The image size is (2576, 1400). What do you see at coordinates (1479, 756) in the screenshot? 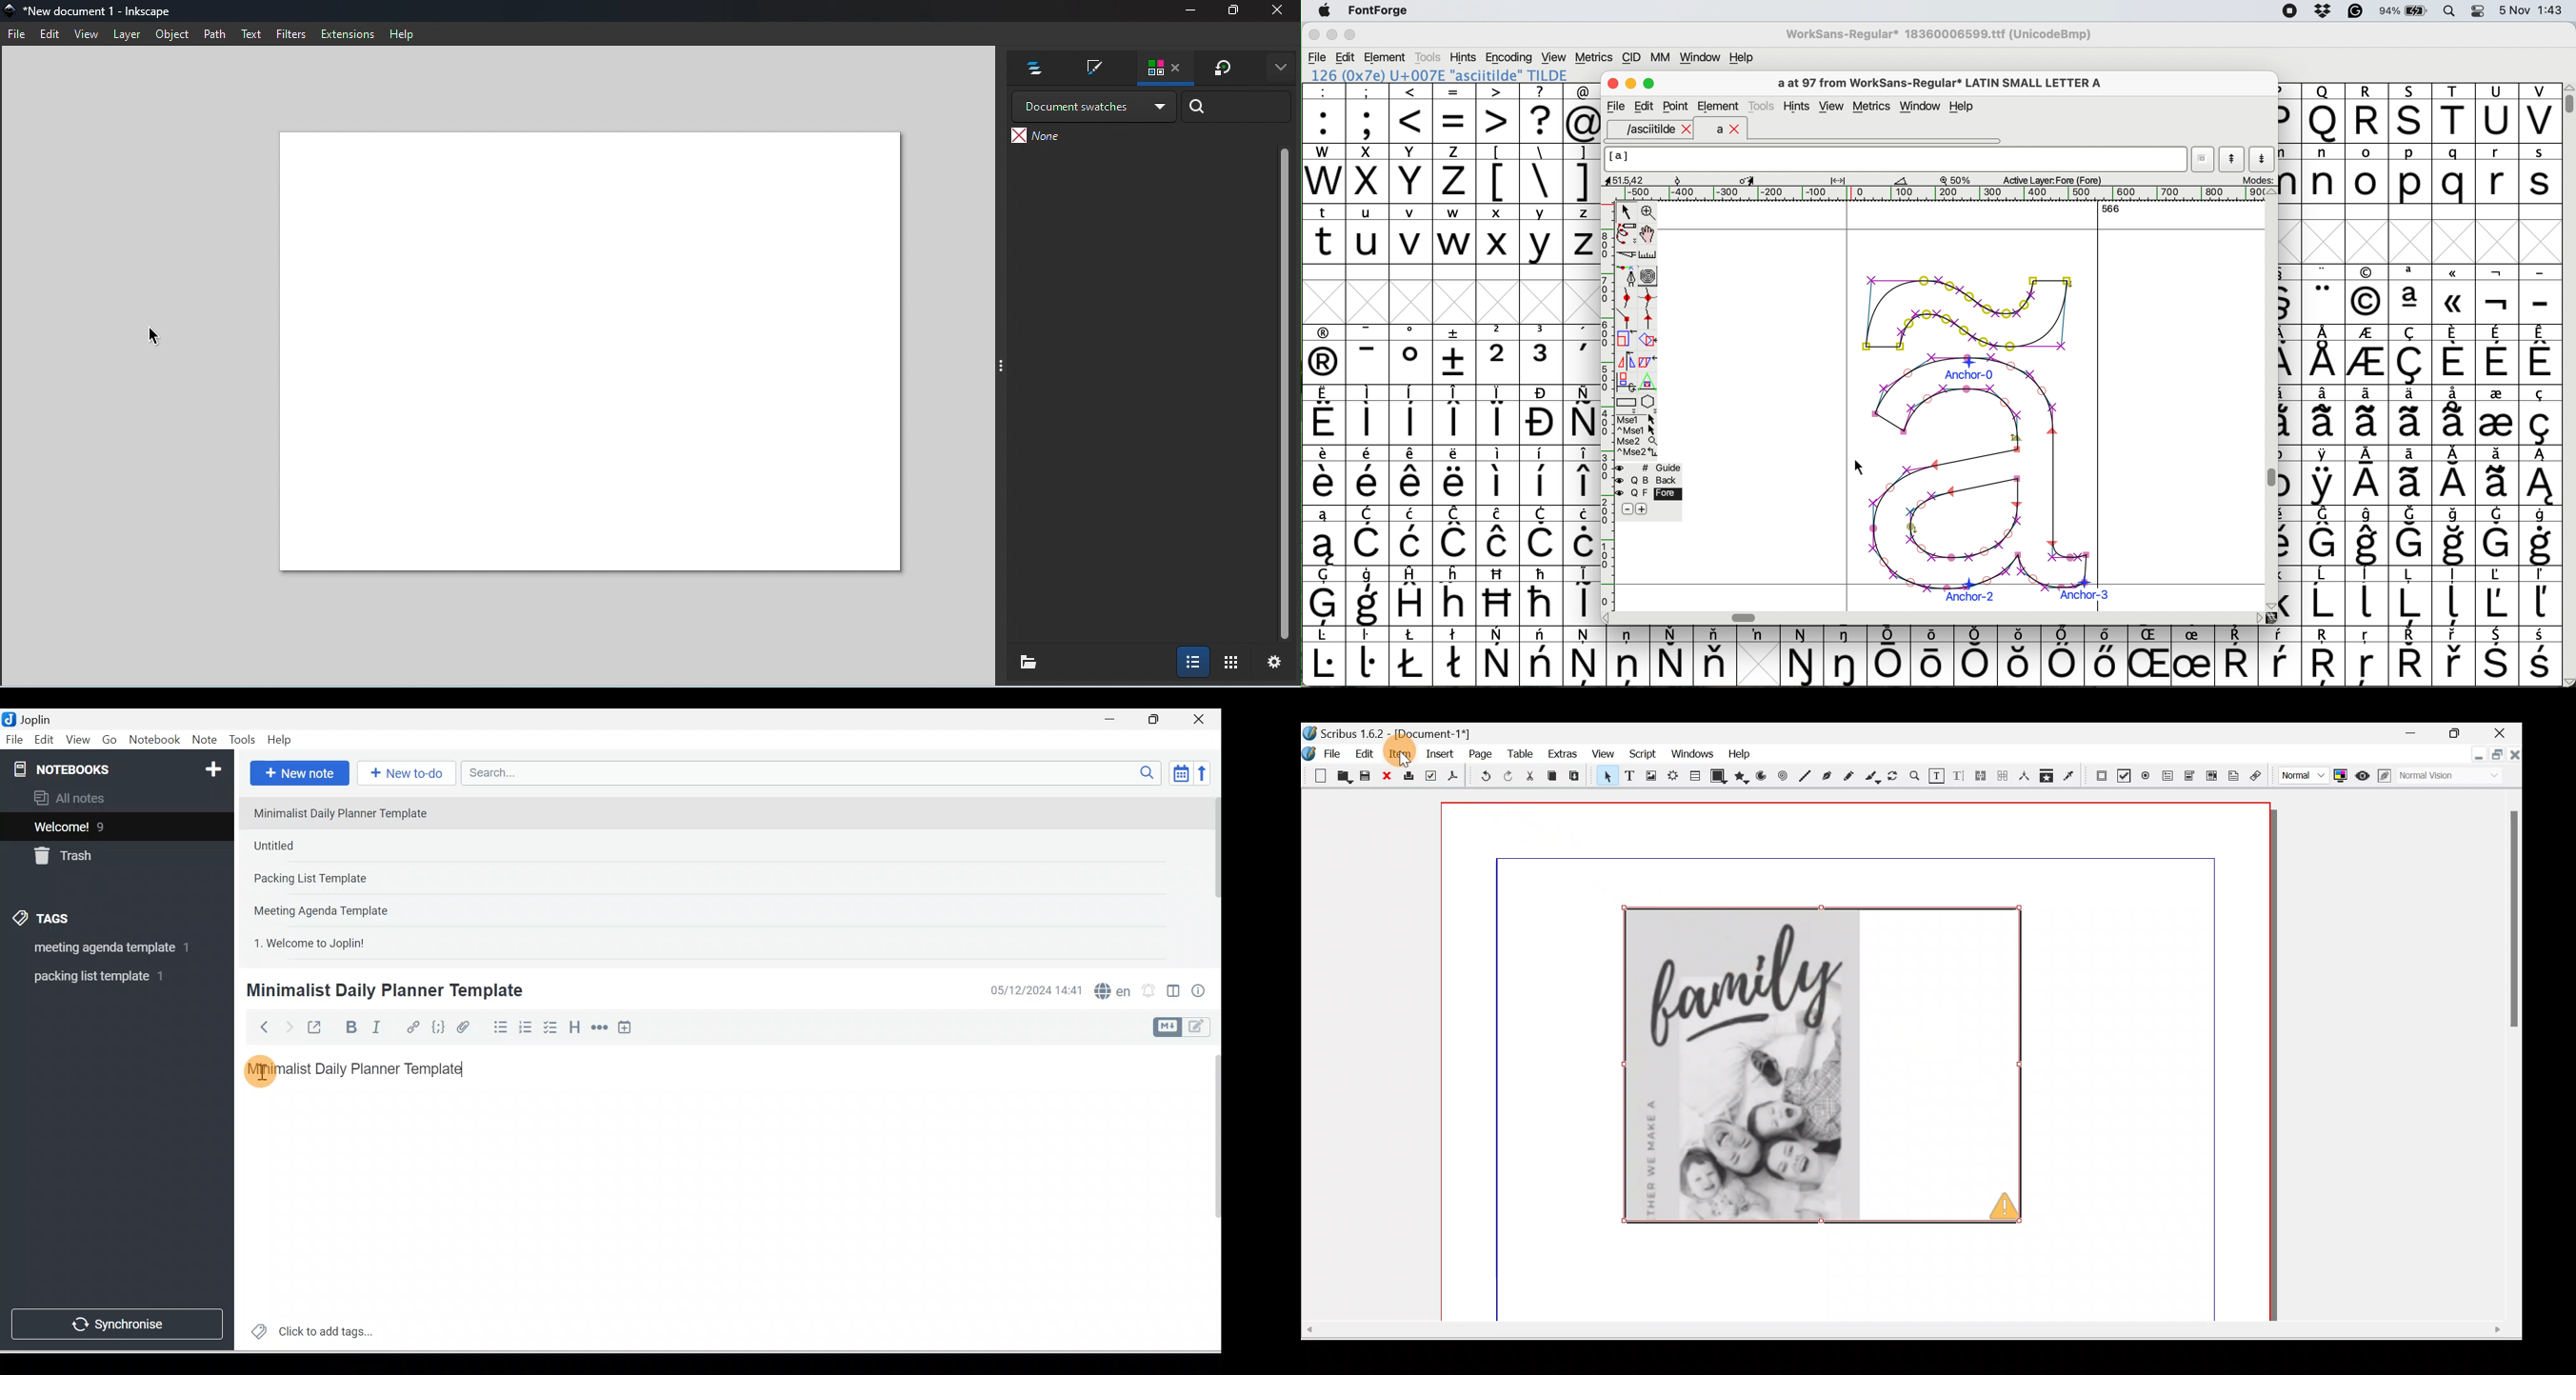
I see `Page` at bounding box center [1479, 756].